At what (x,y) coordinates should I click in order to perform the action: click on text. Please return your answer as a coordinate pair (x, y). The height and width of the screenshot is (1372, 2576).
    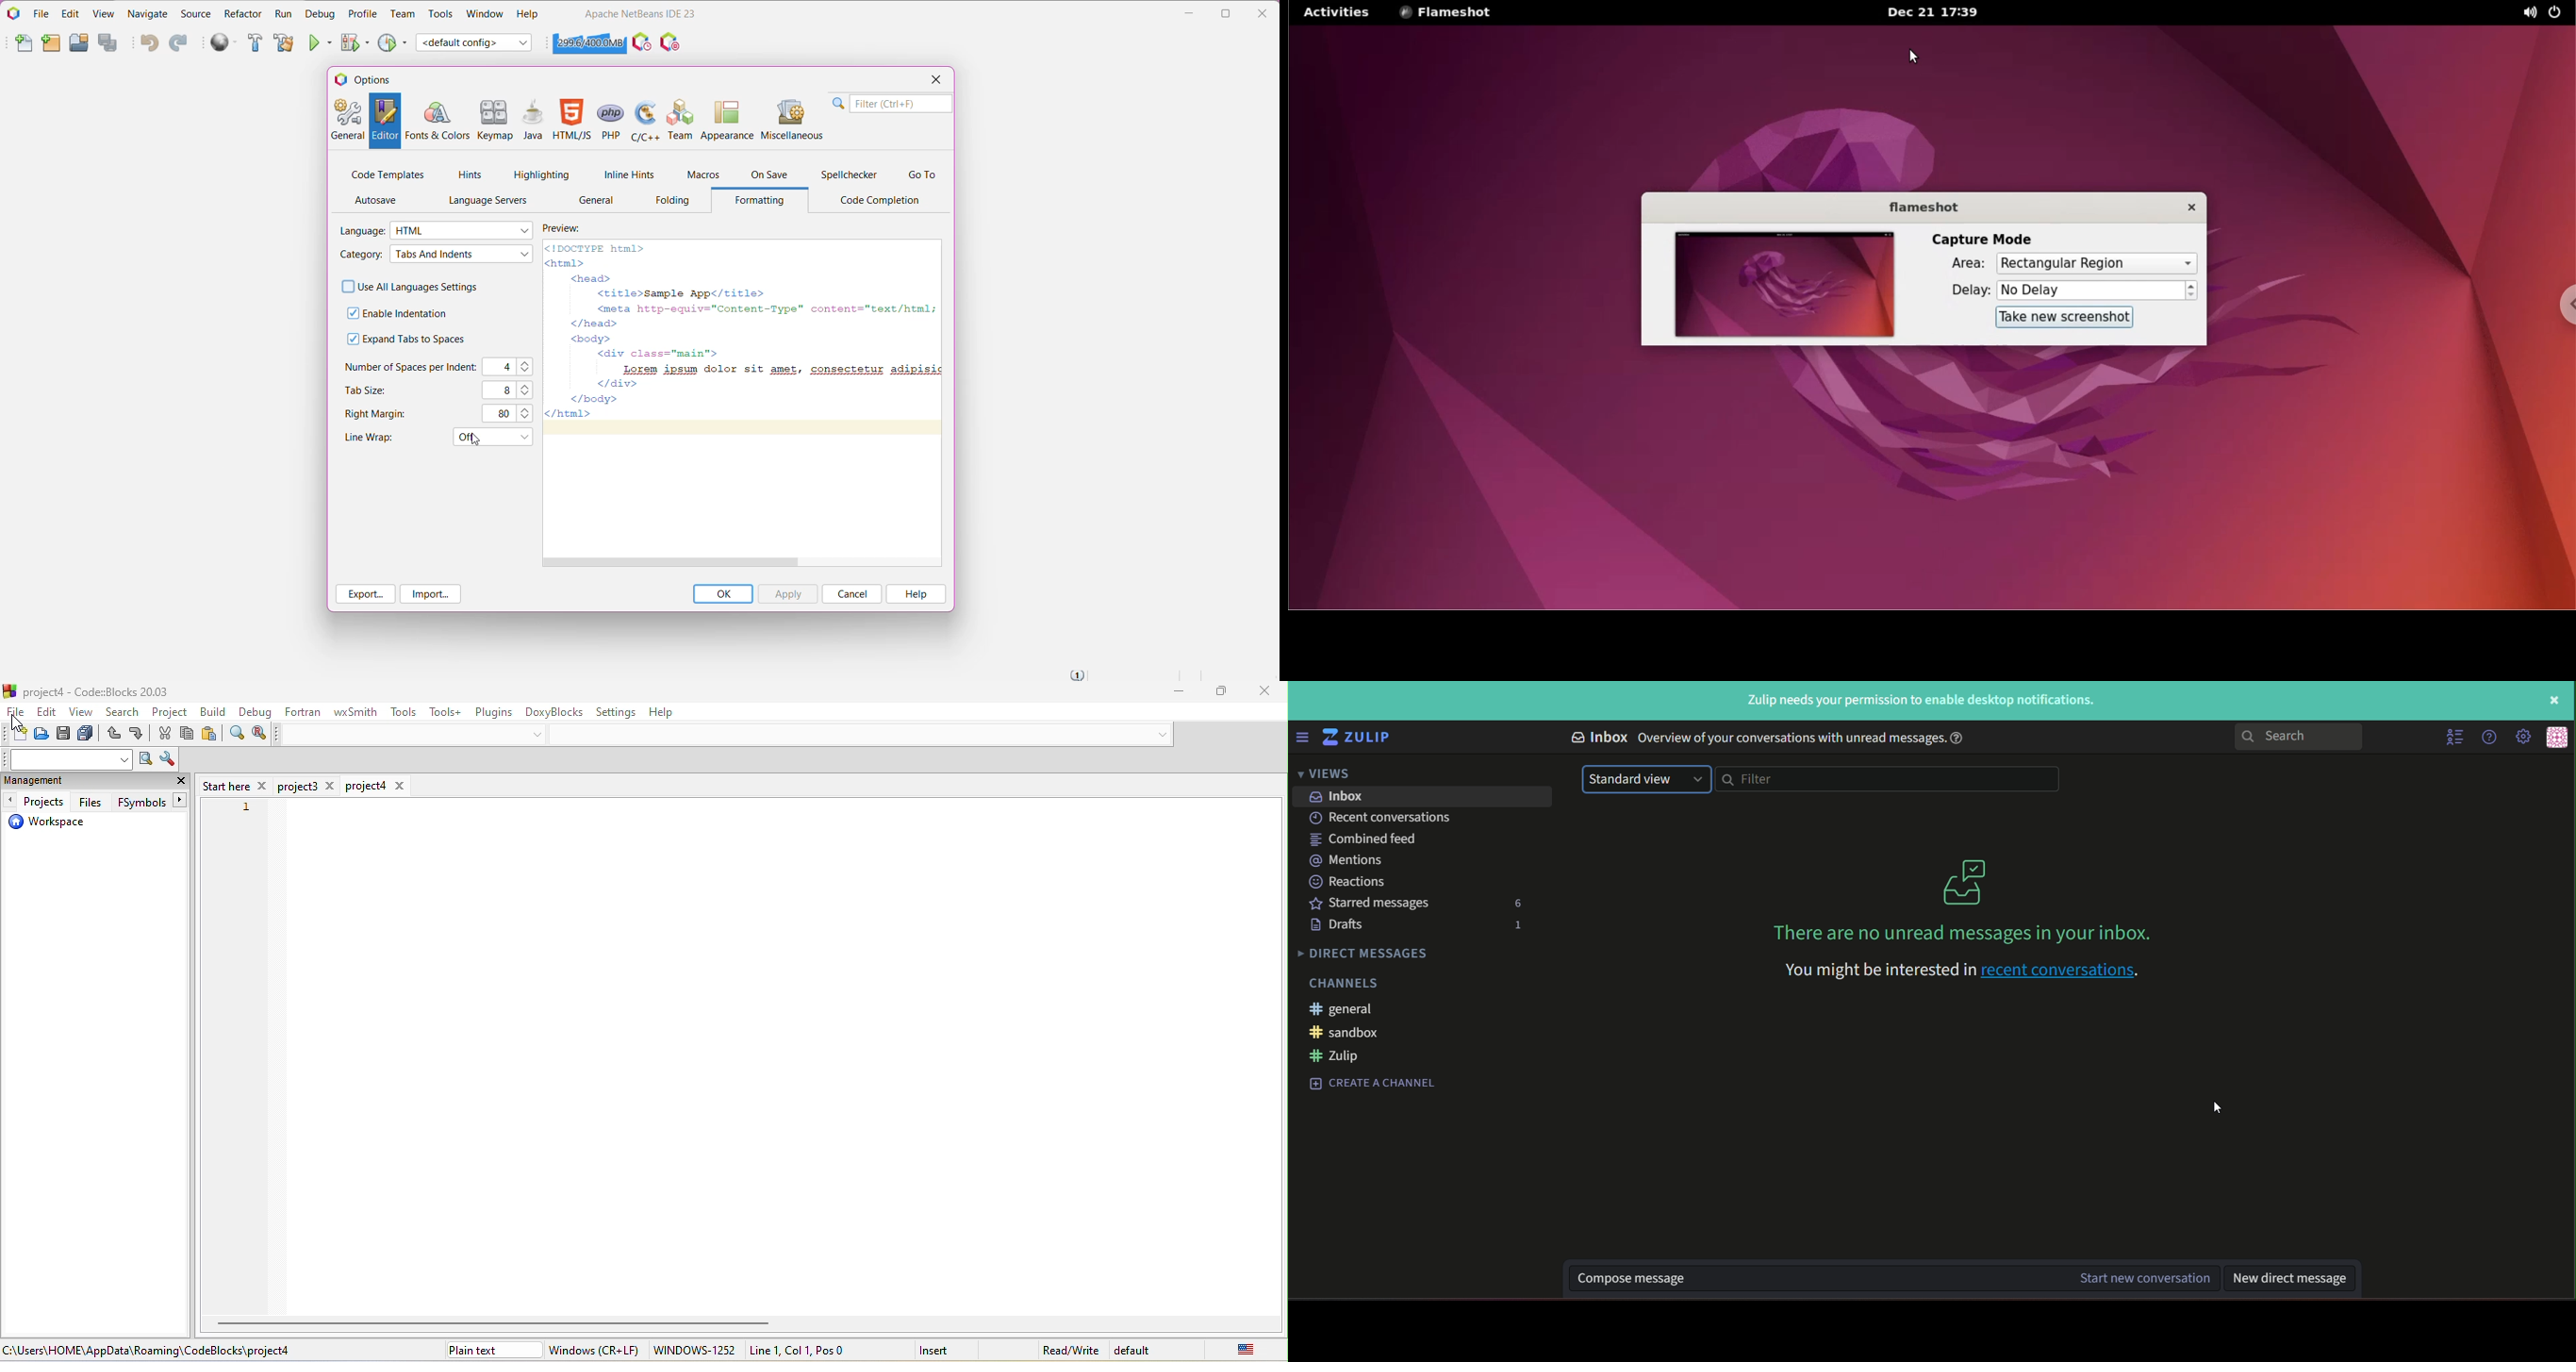
    Looking at the image, I should click on (2294, 1278).